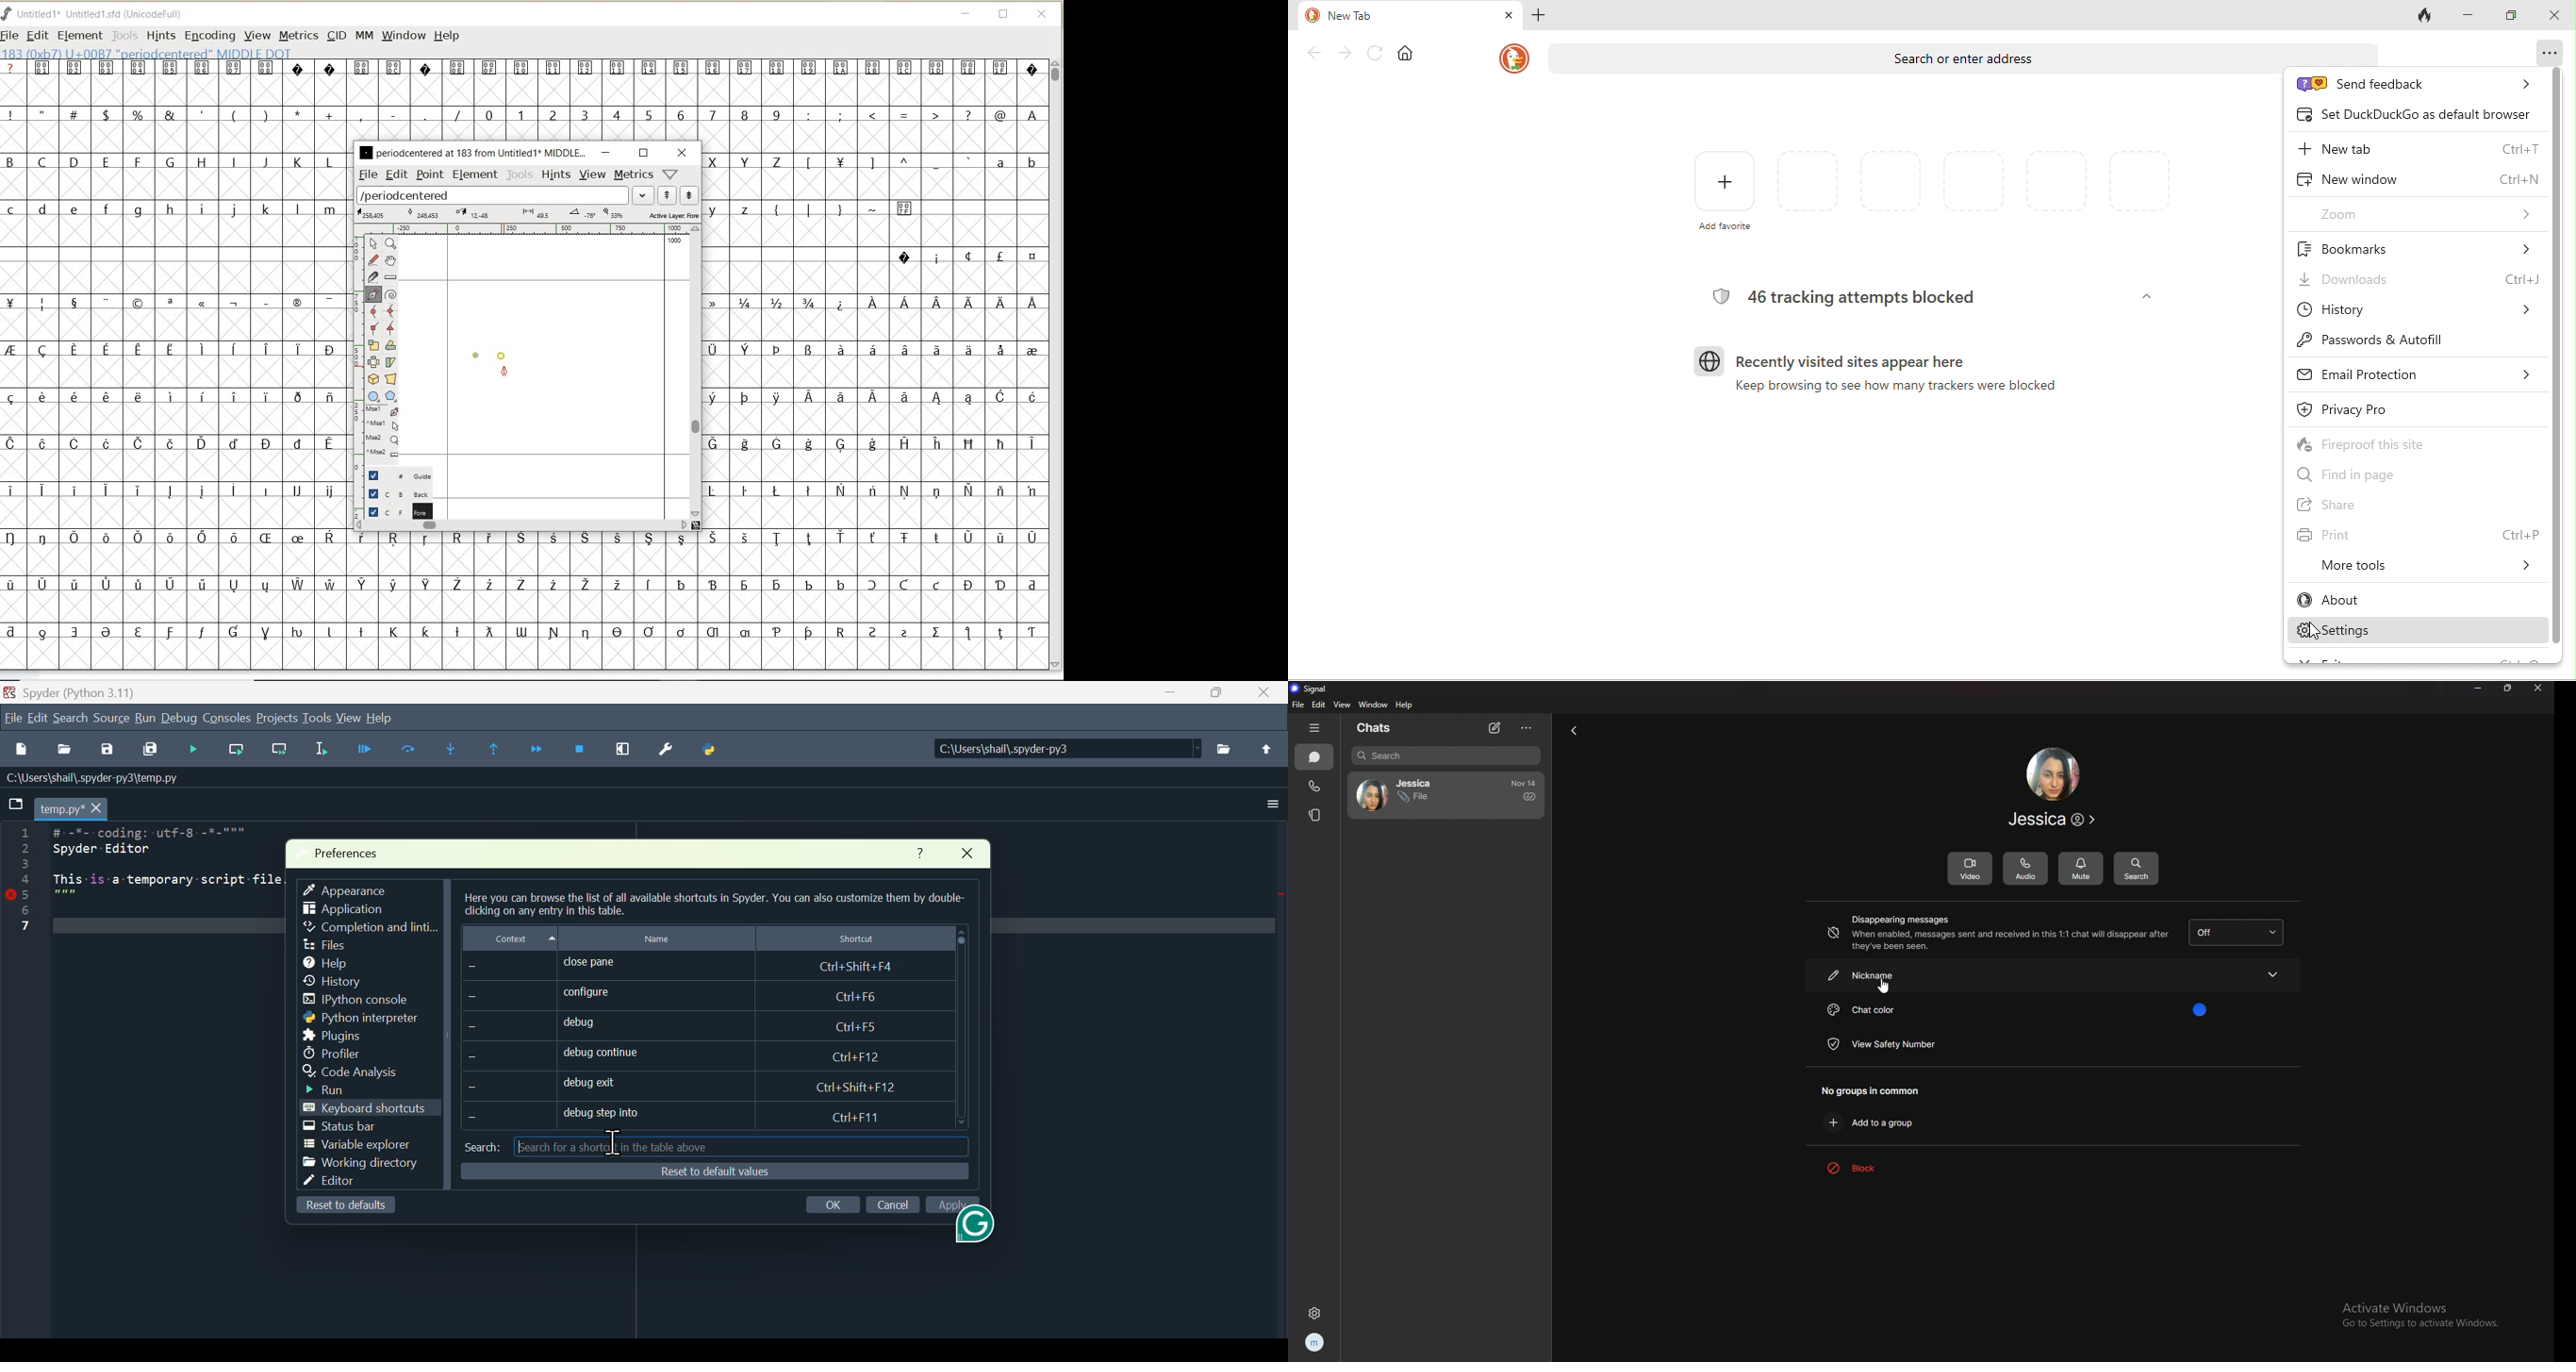 The height and width of the screenshot is (1372, 2576). Describe the element at coordinates (337, 1180) in the screenshot. I see `Editor` at that location.